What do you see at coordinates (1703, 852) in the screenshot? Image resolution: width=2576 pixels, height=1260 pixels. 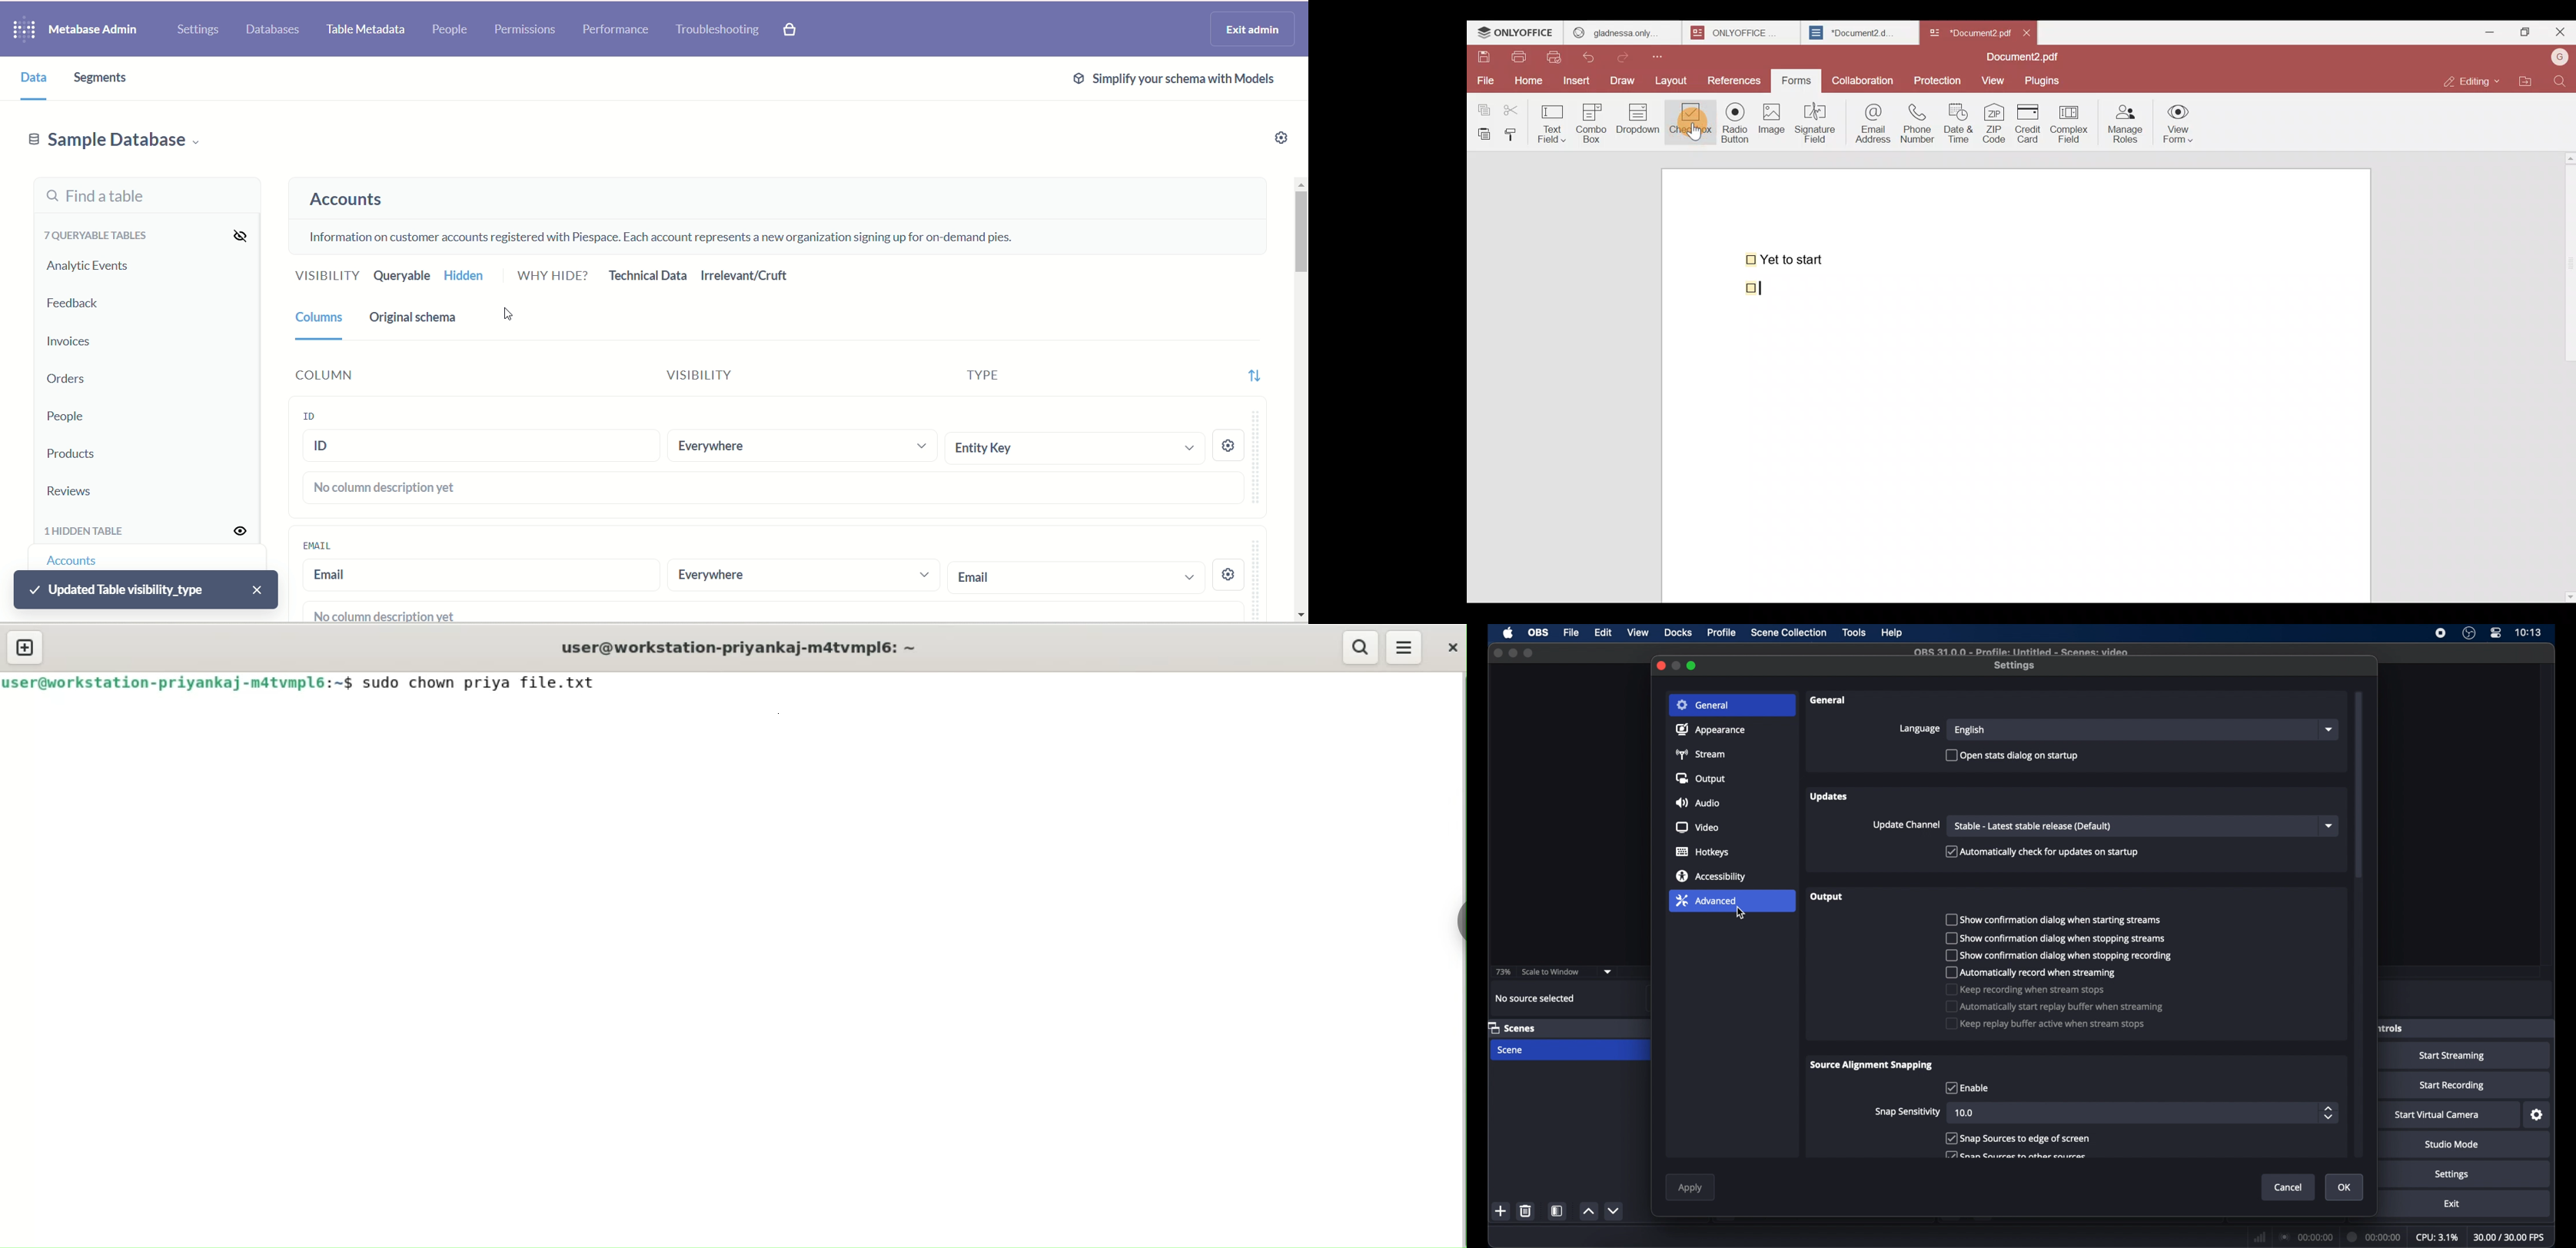 I see `hotkeys` at bounding box center [1703, 852].